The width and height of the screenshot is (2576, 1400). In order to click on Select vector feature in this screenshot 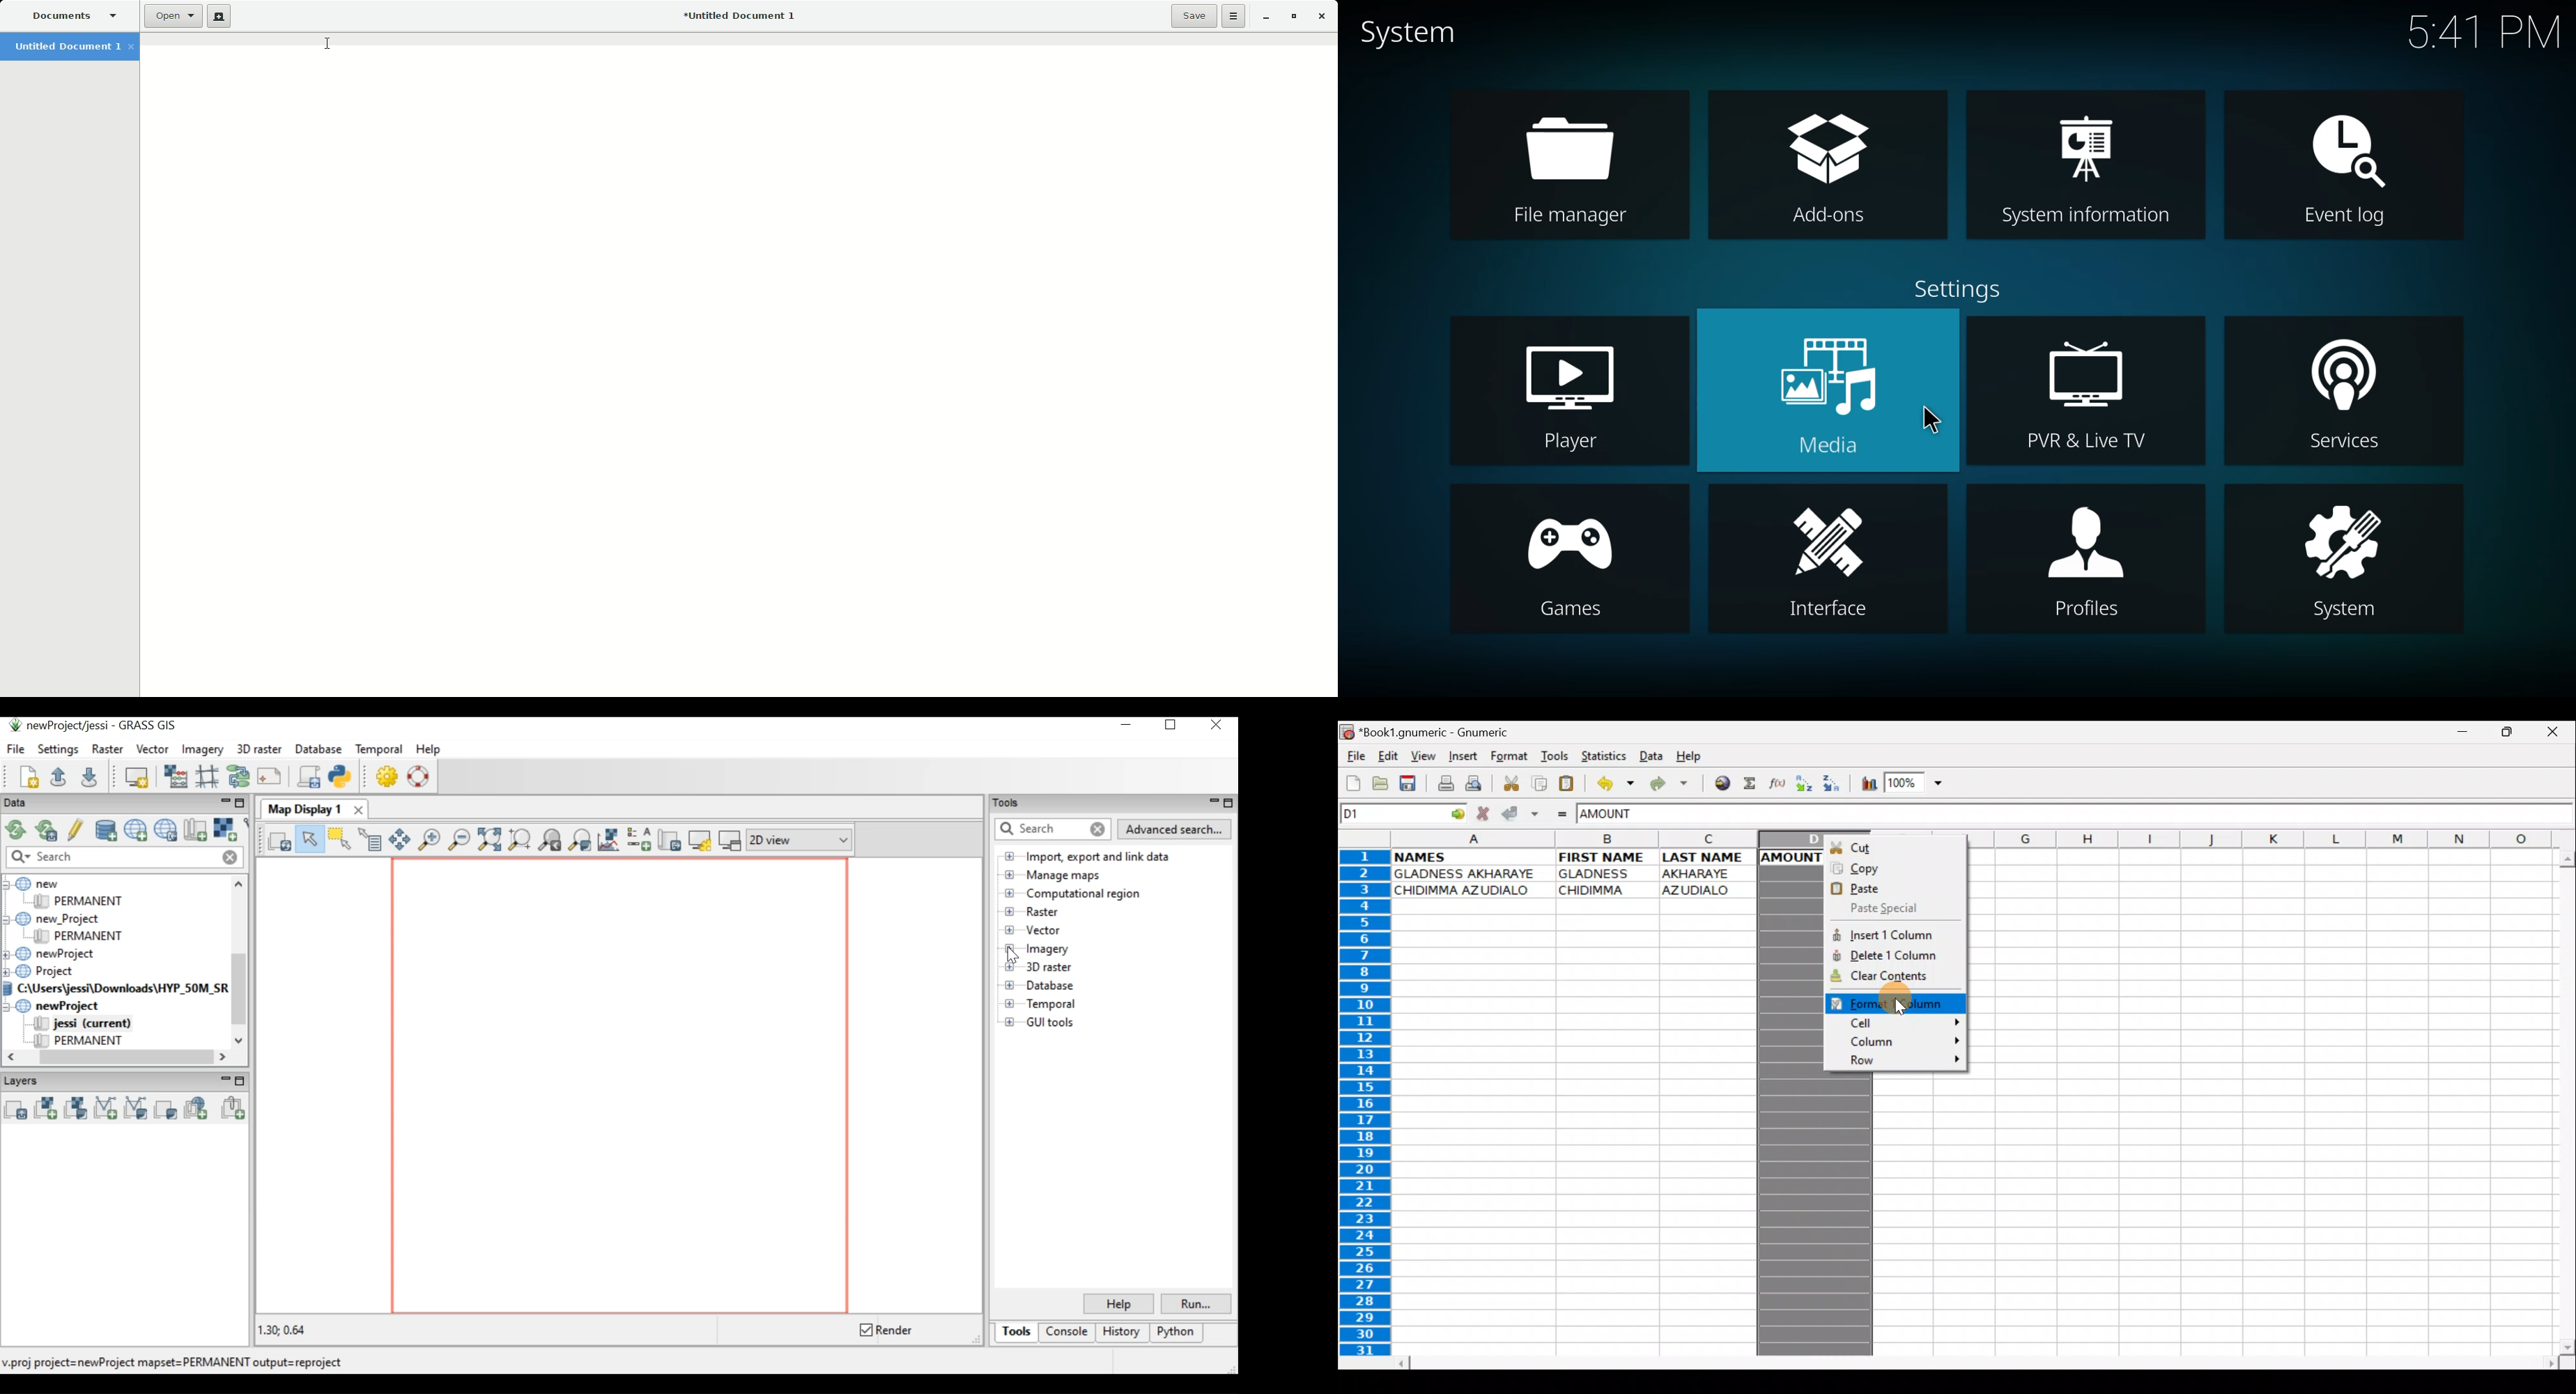, I will do `click(338, 840)`.